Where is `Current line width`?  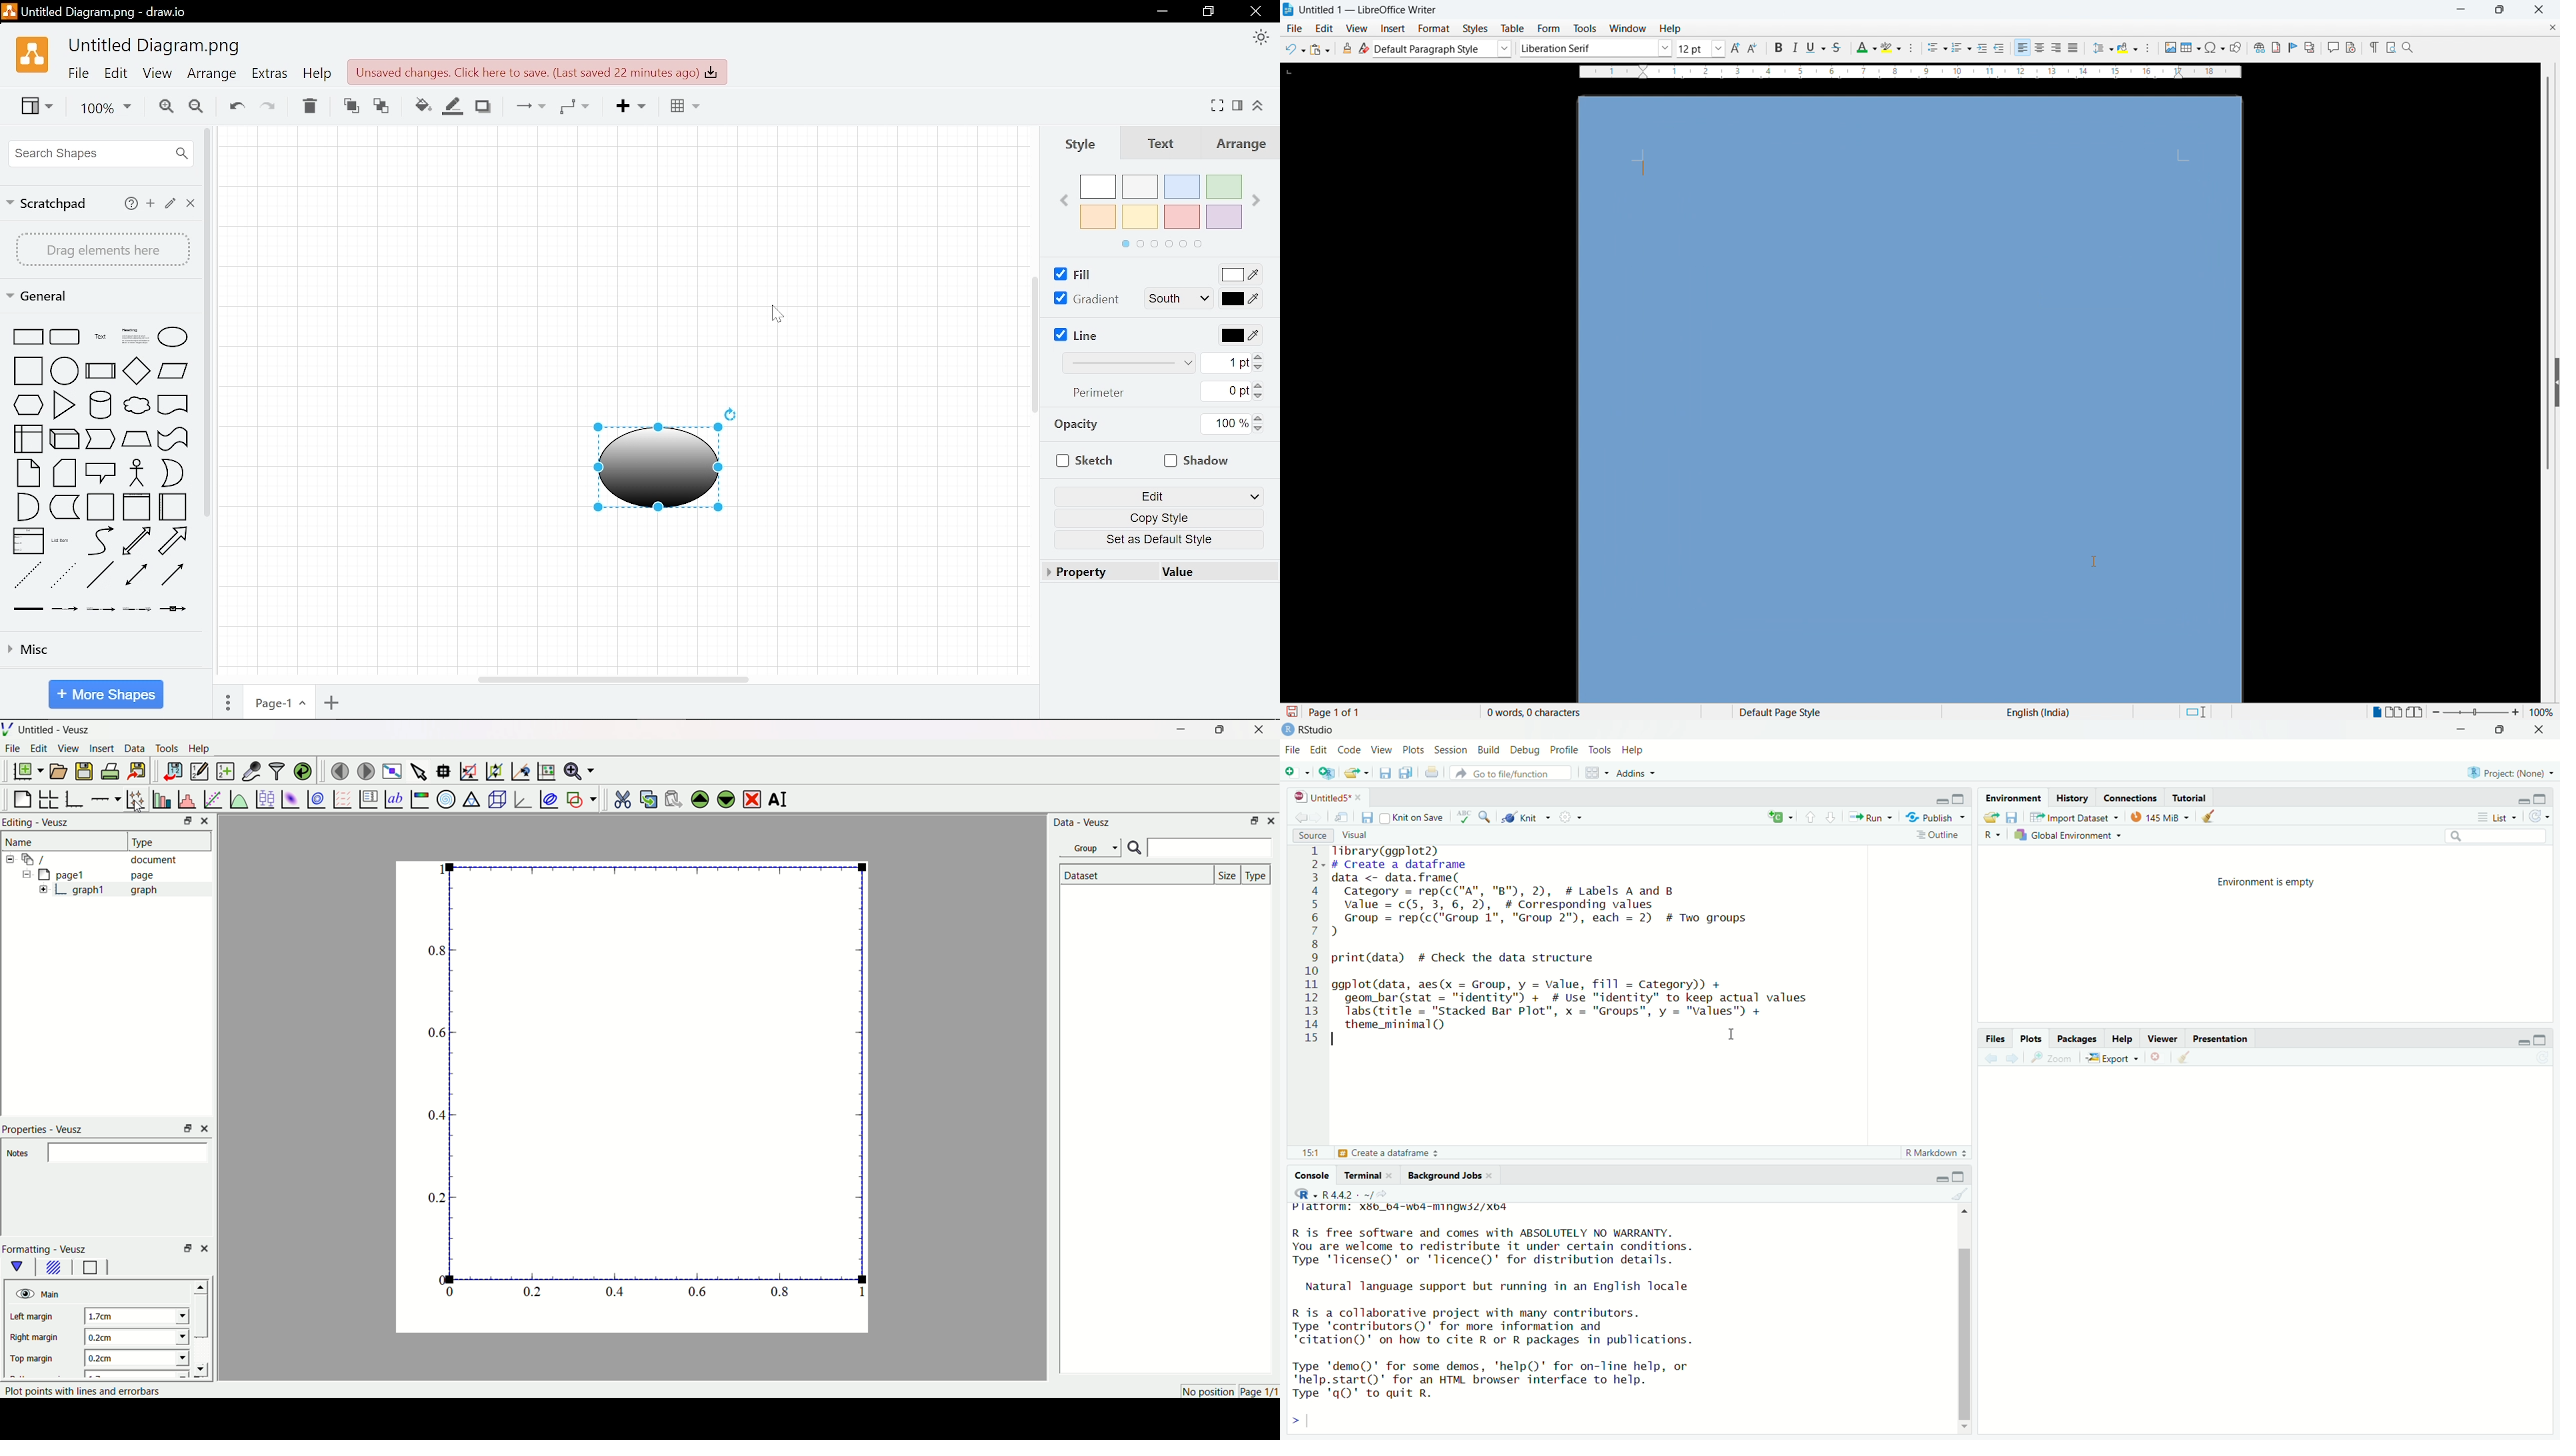
Current line width is located at coordinates (1232, 363).